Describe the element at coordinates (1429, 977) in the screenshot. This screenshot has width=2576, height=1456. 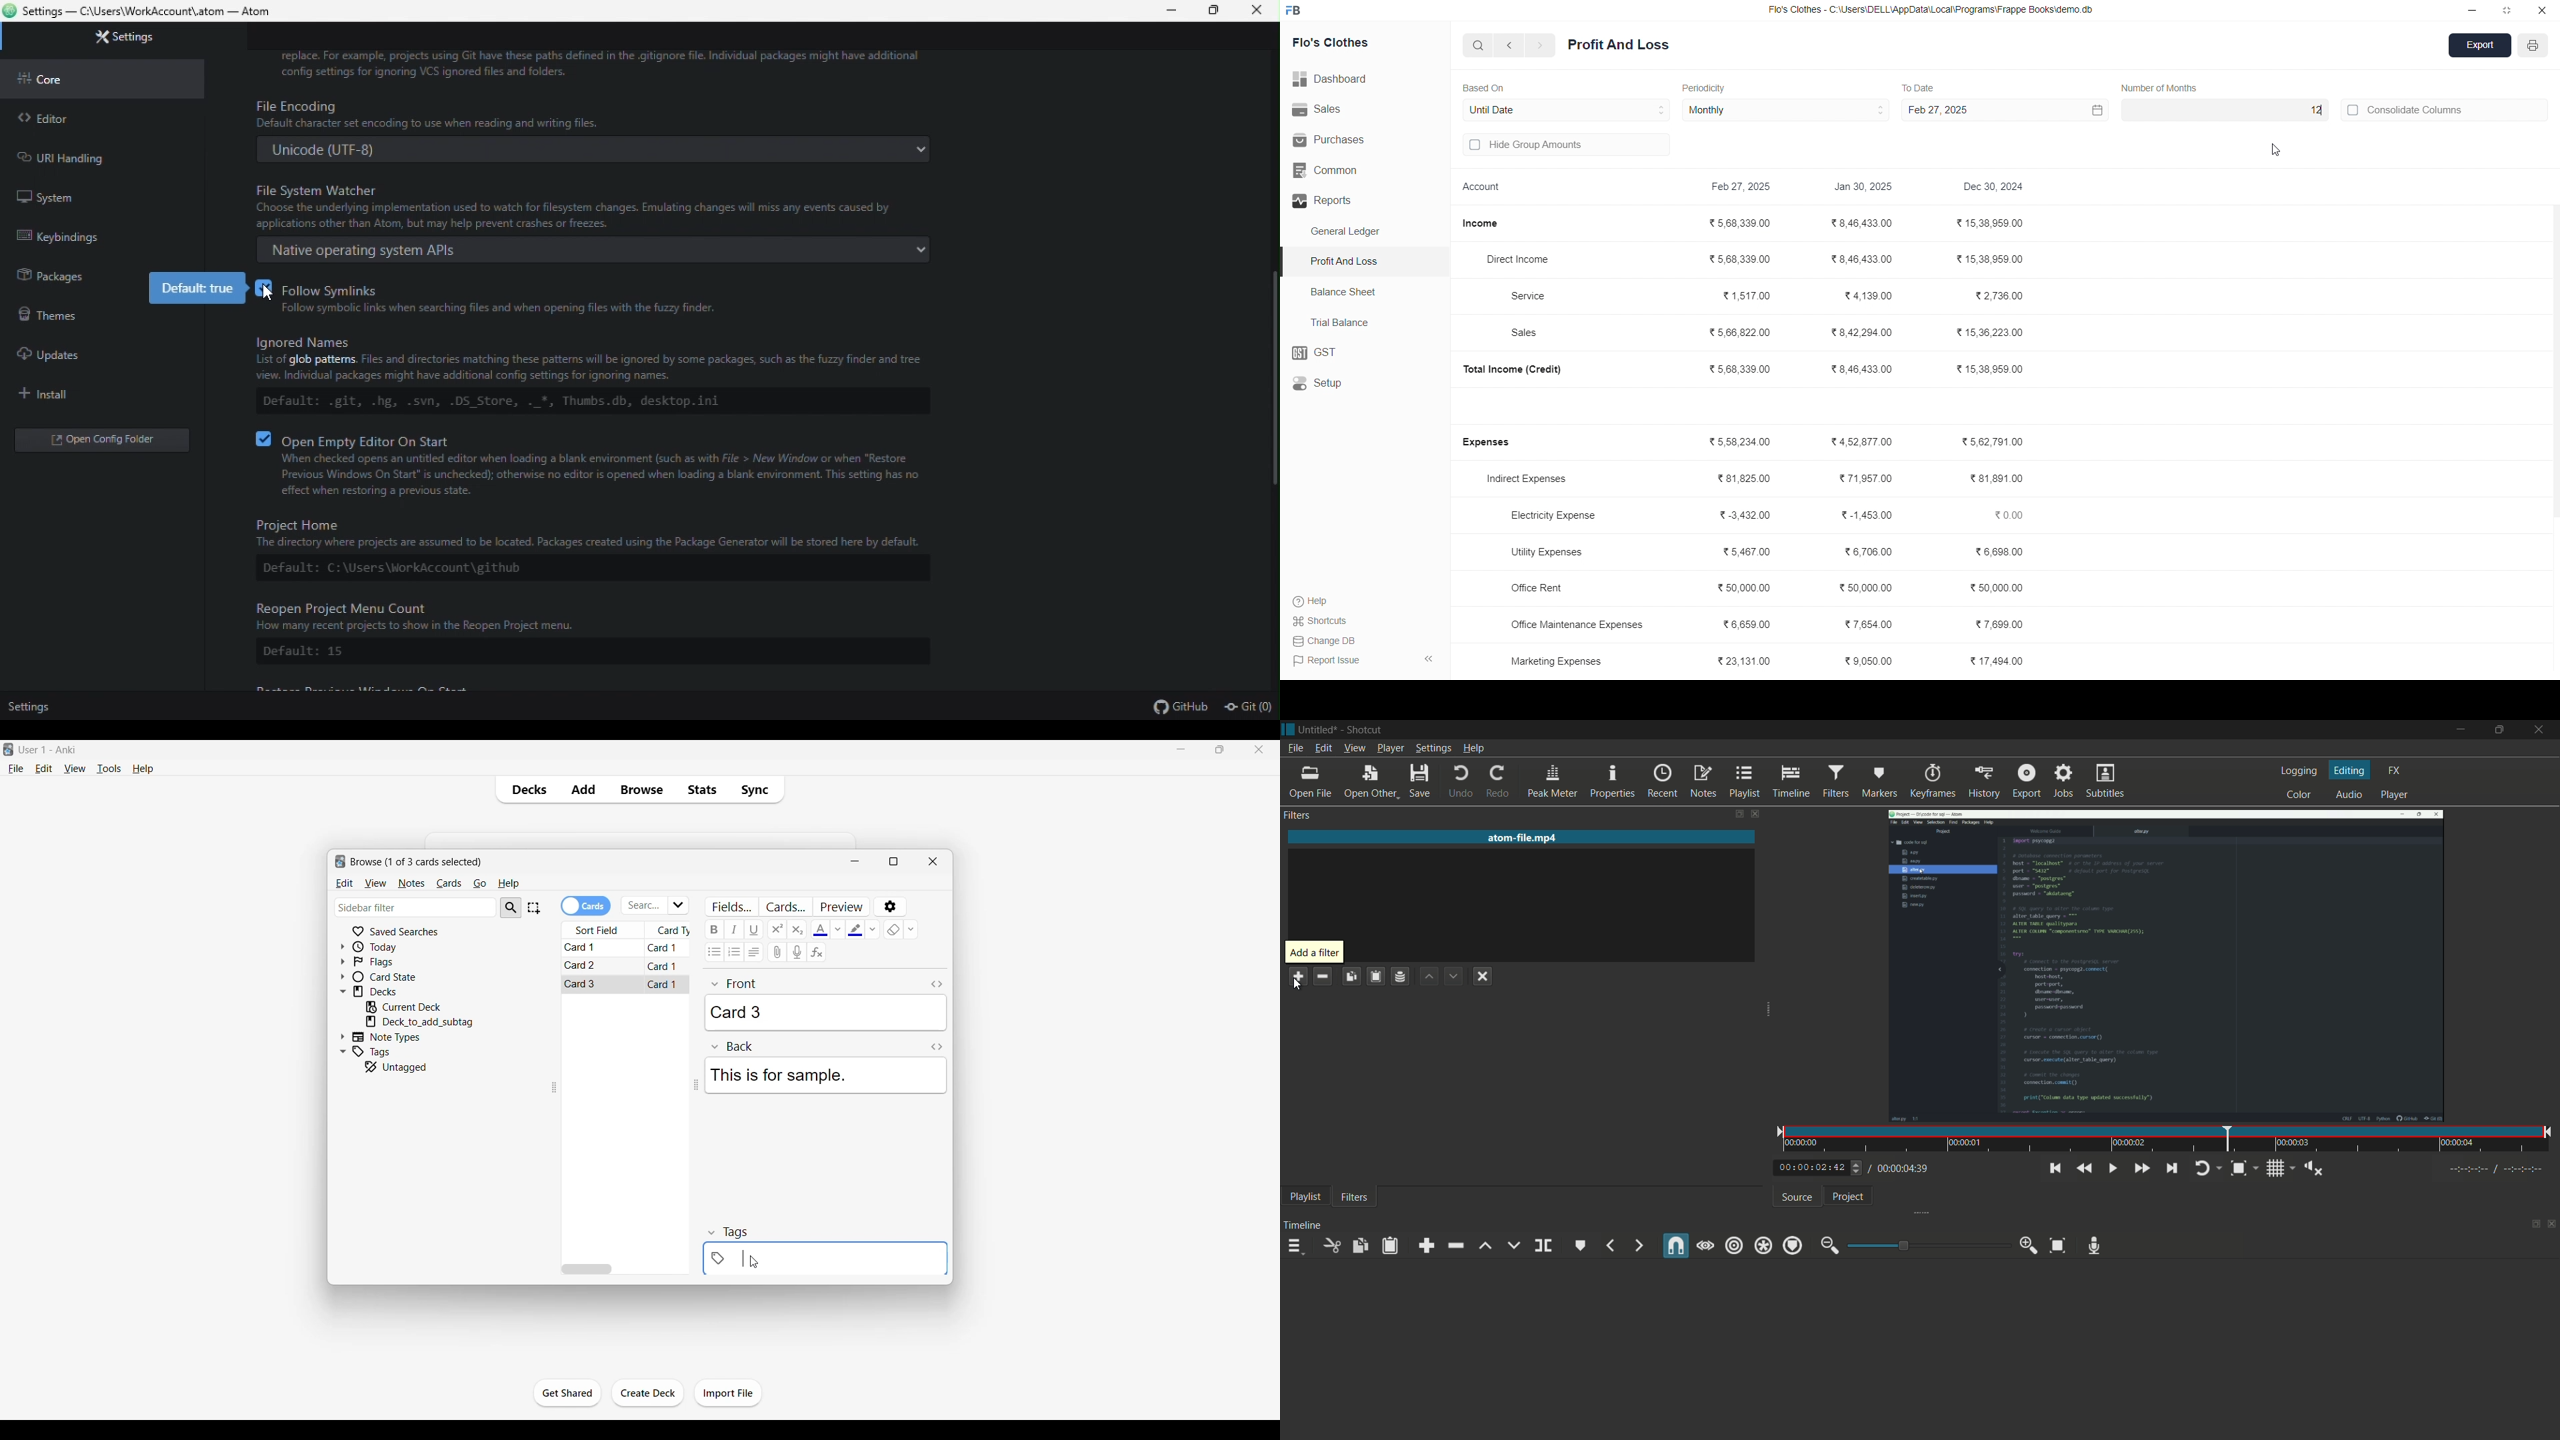
I see `move filter up` at that location.